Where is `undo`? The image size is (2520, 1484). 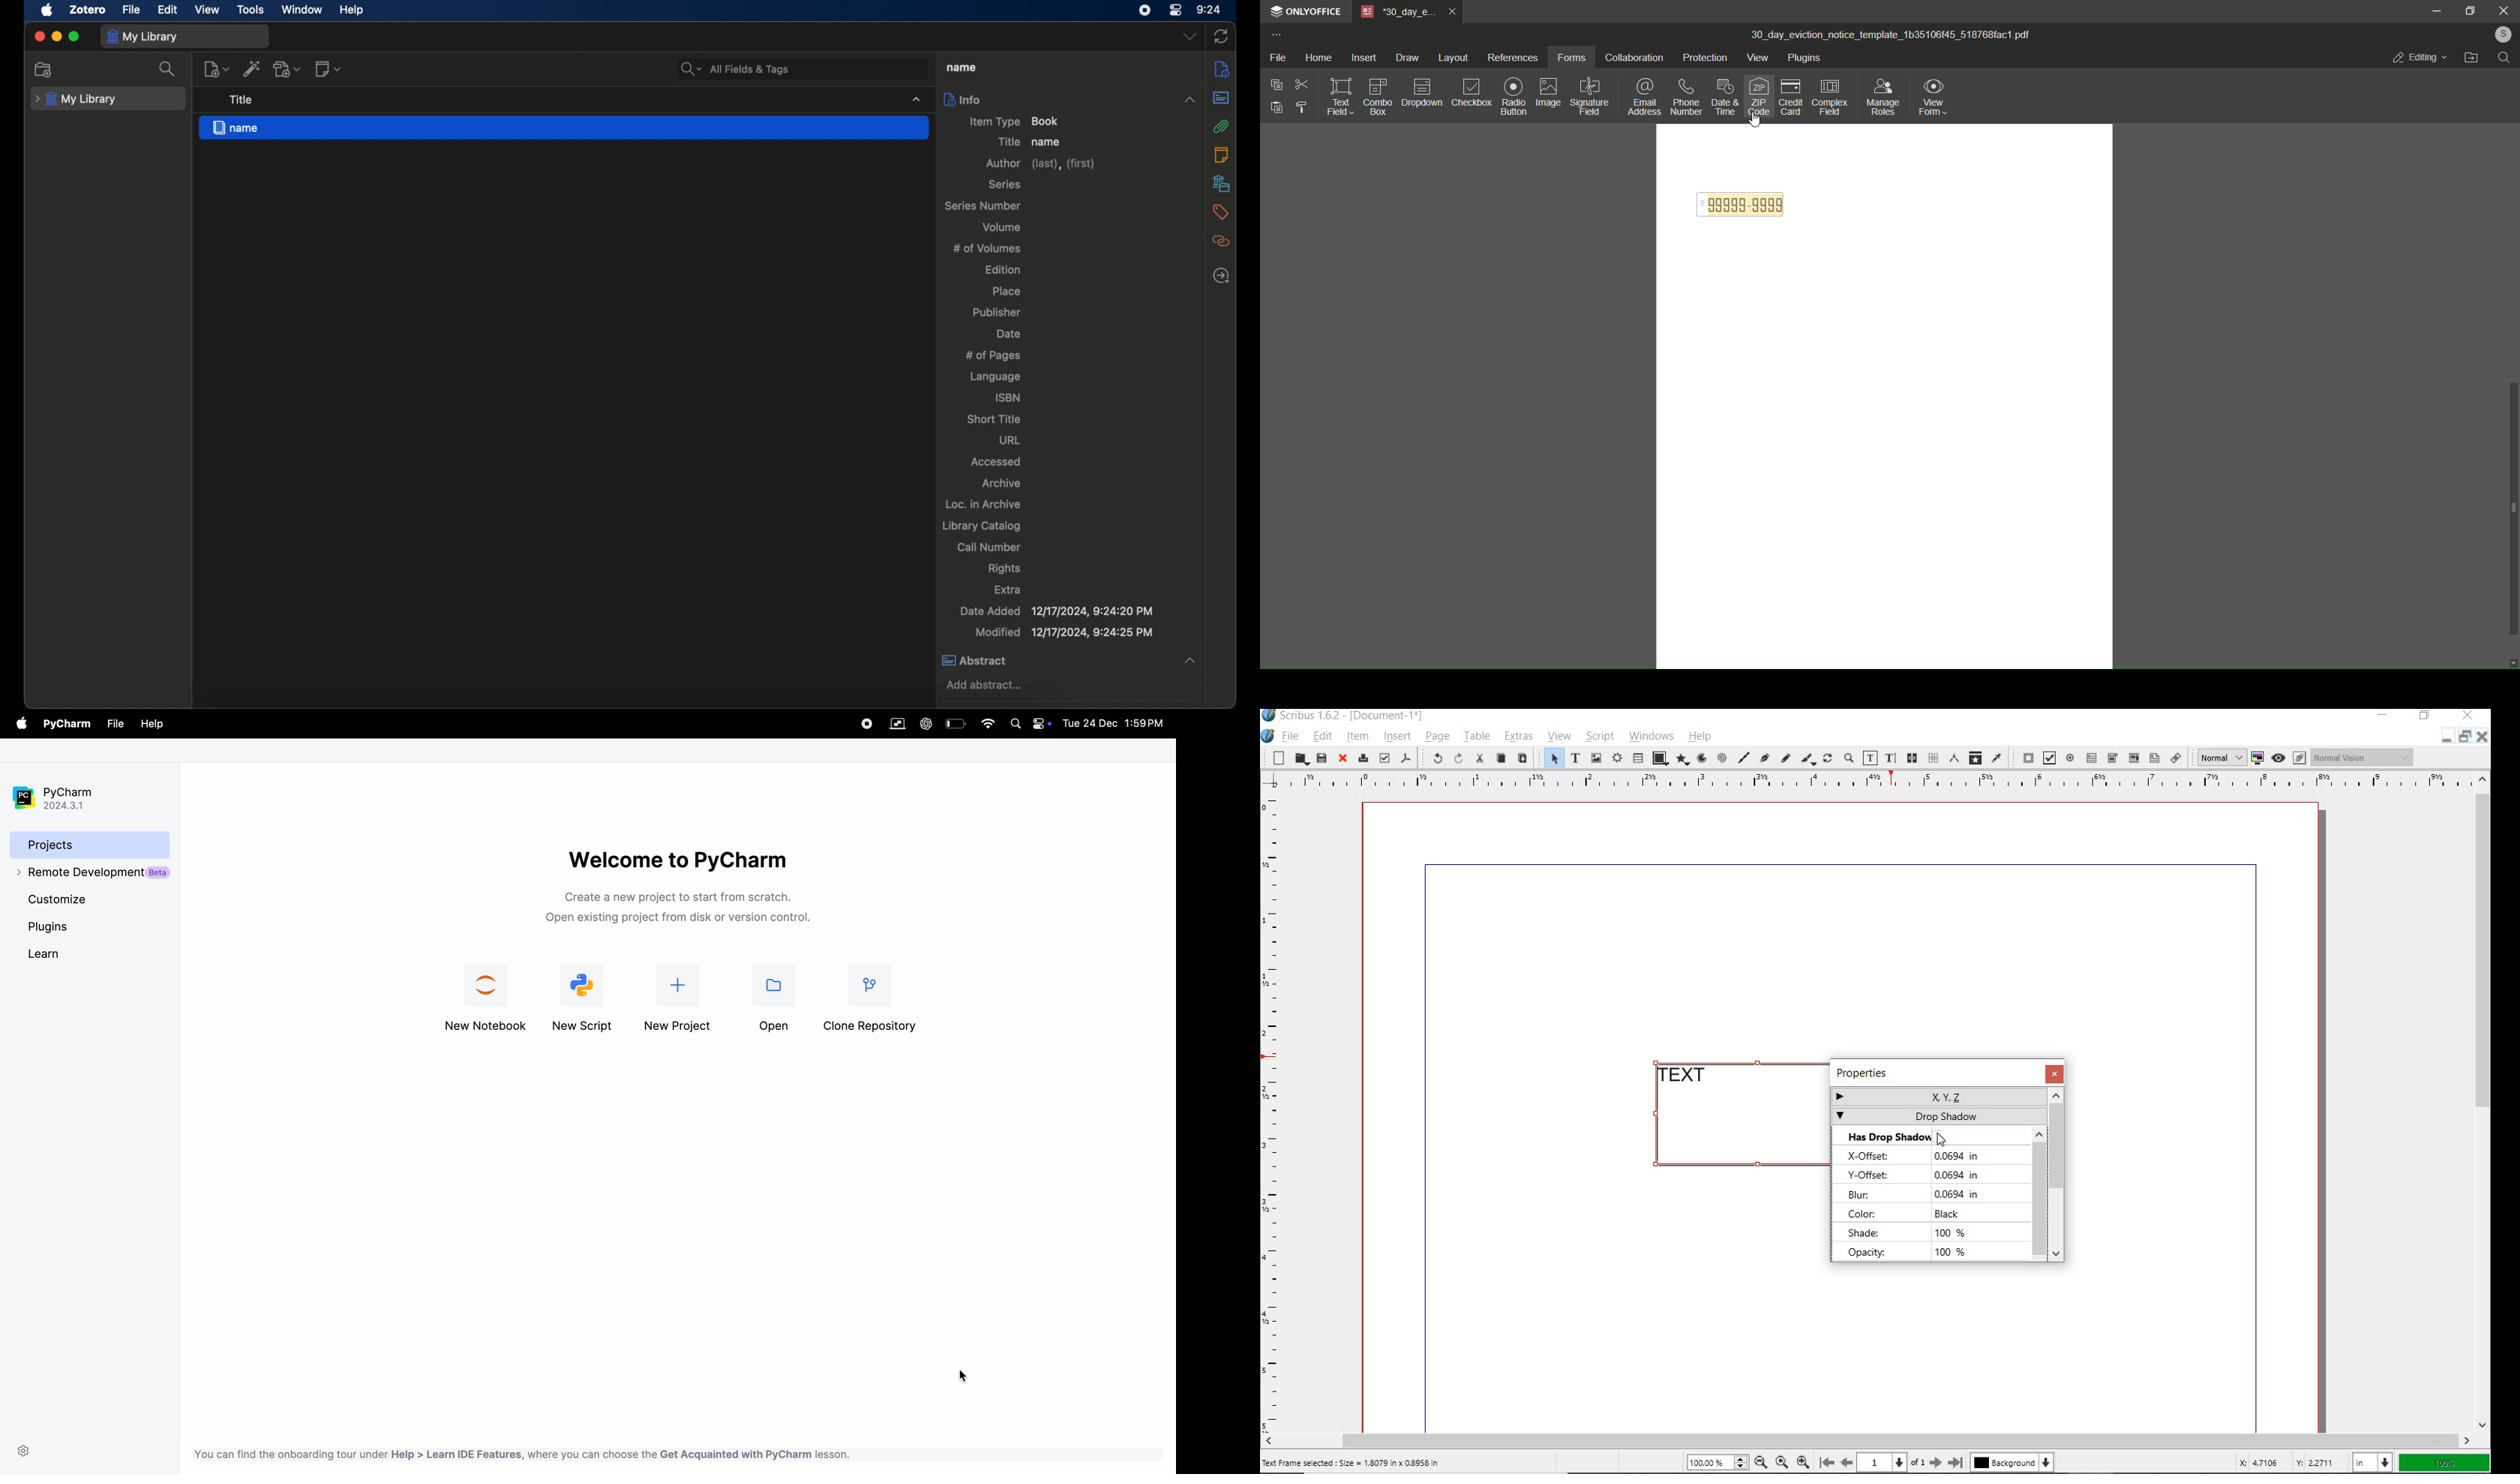
undo is located at coordinates (1433, 757).